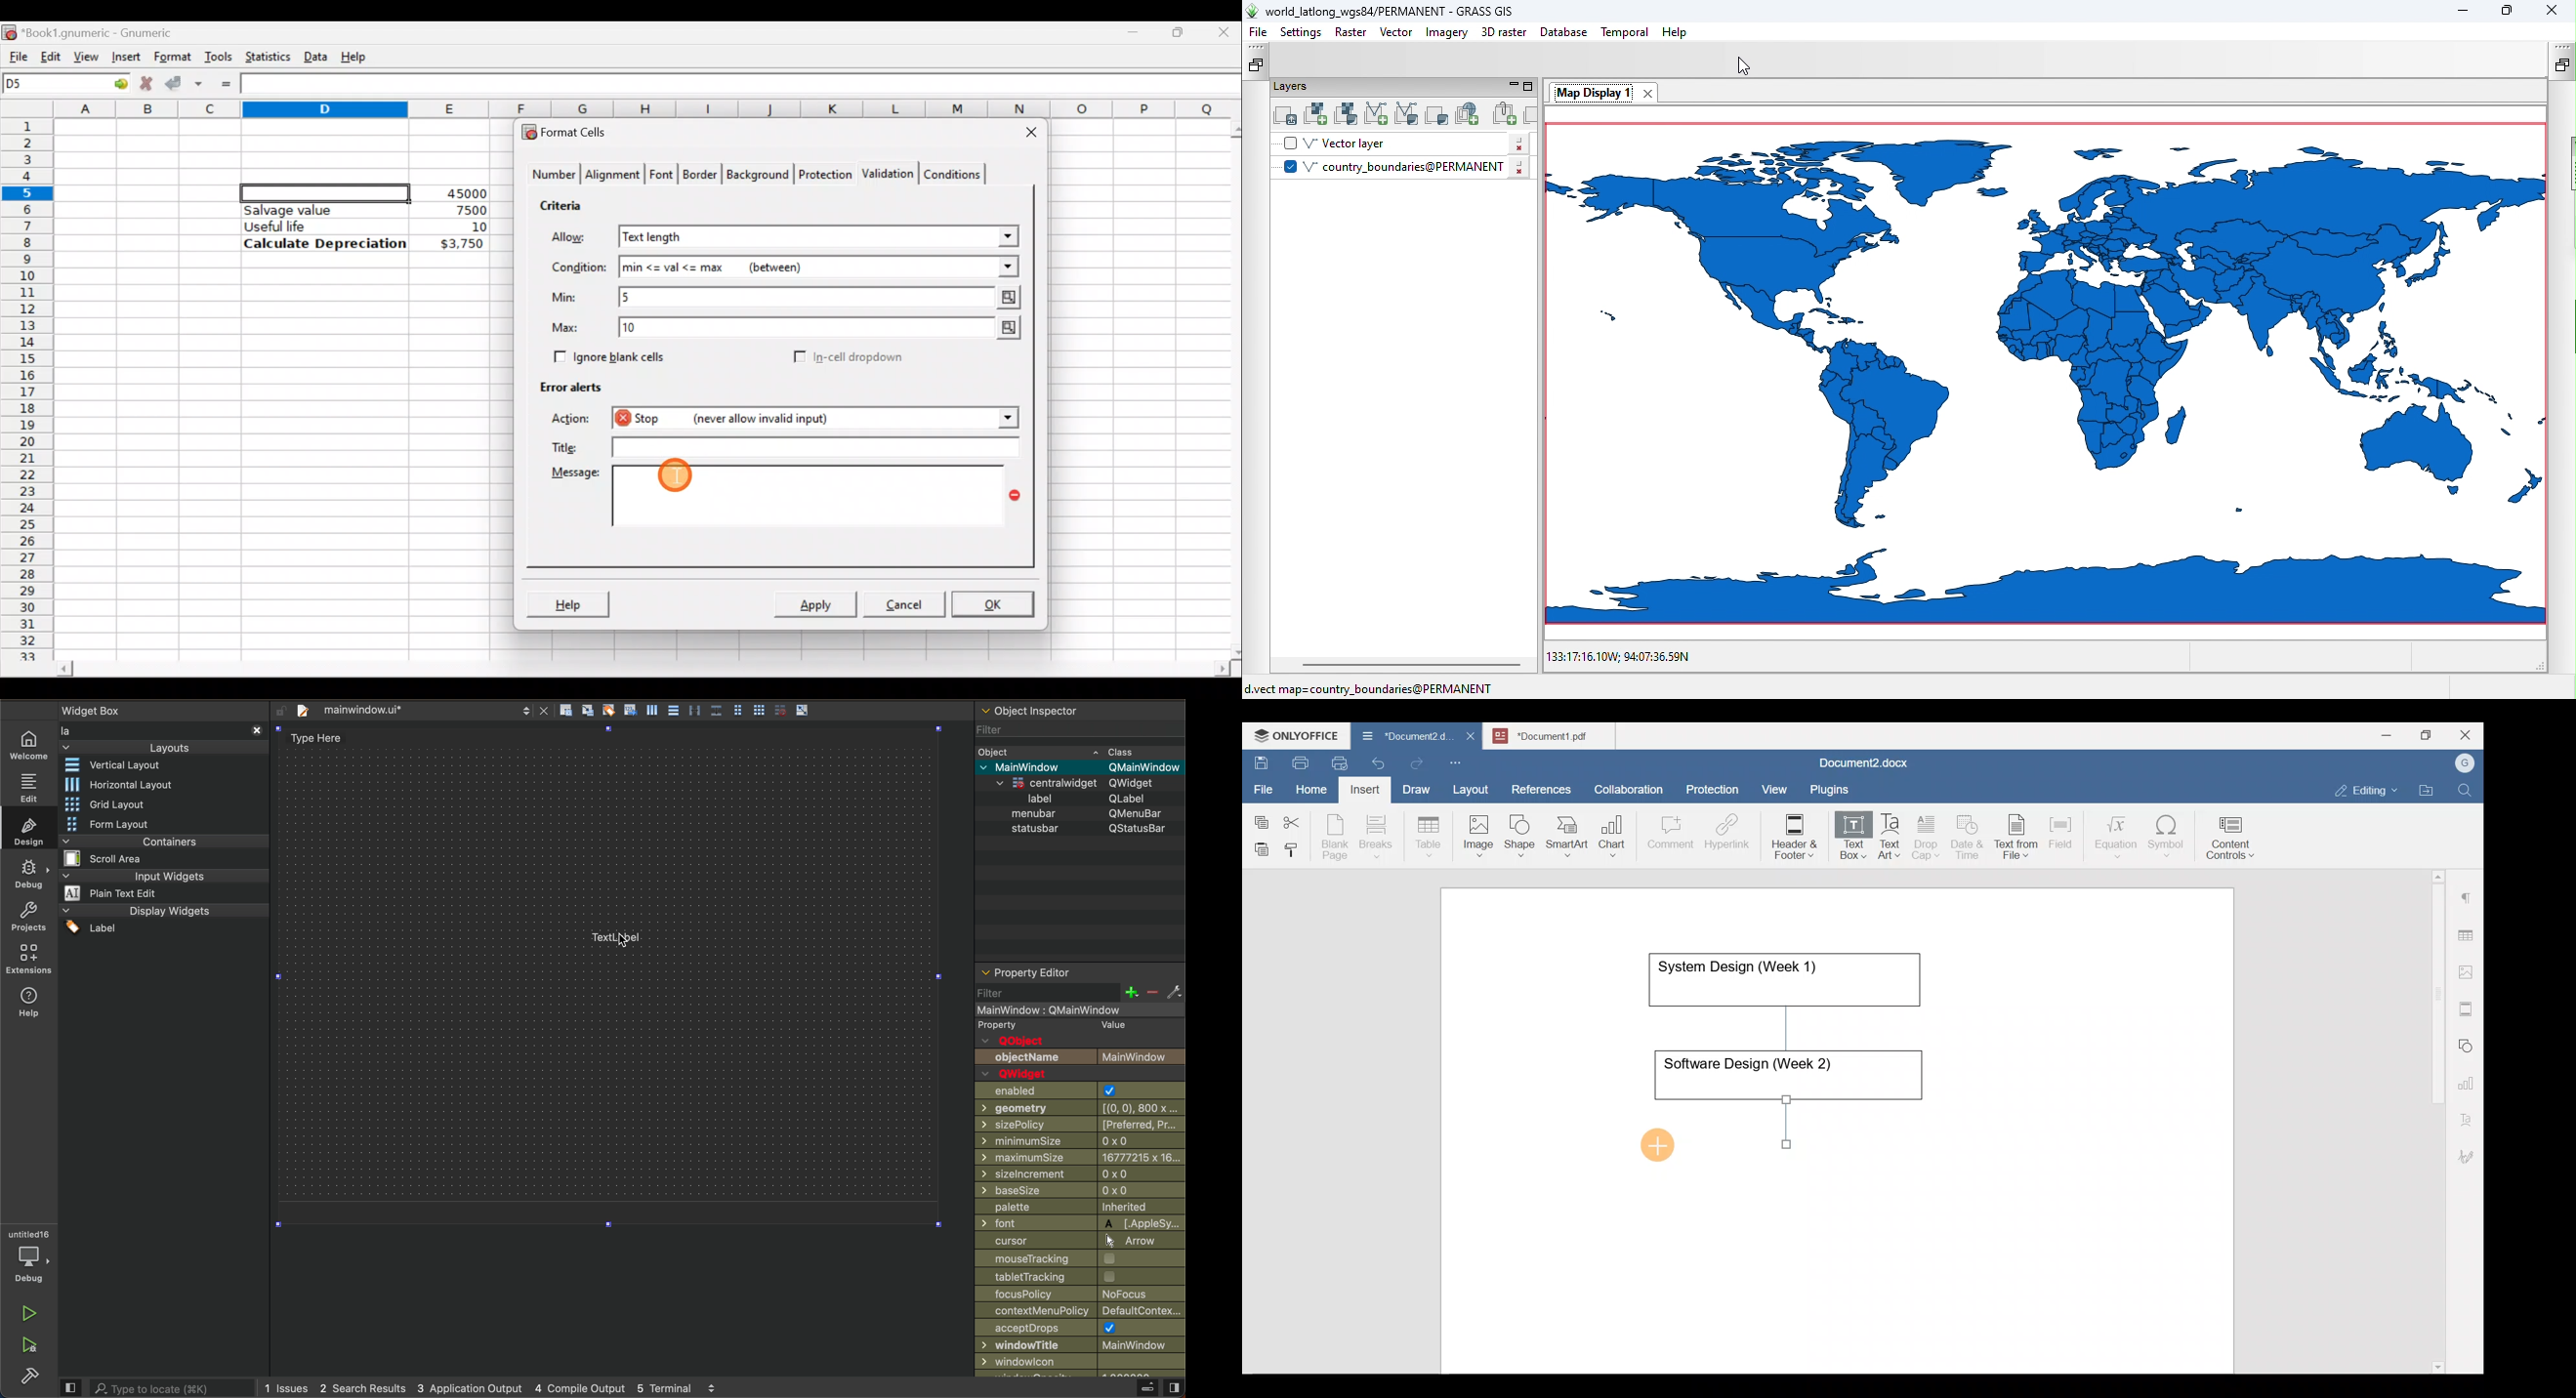 The width and height of the screenshot is (2576, 1400). What do you see at coordinates (464, 227) in the screenshot?
I see `10` at bounding box center [464, 227].